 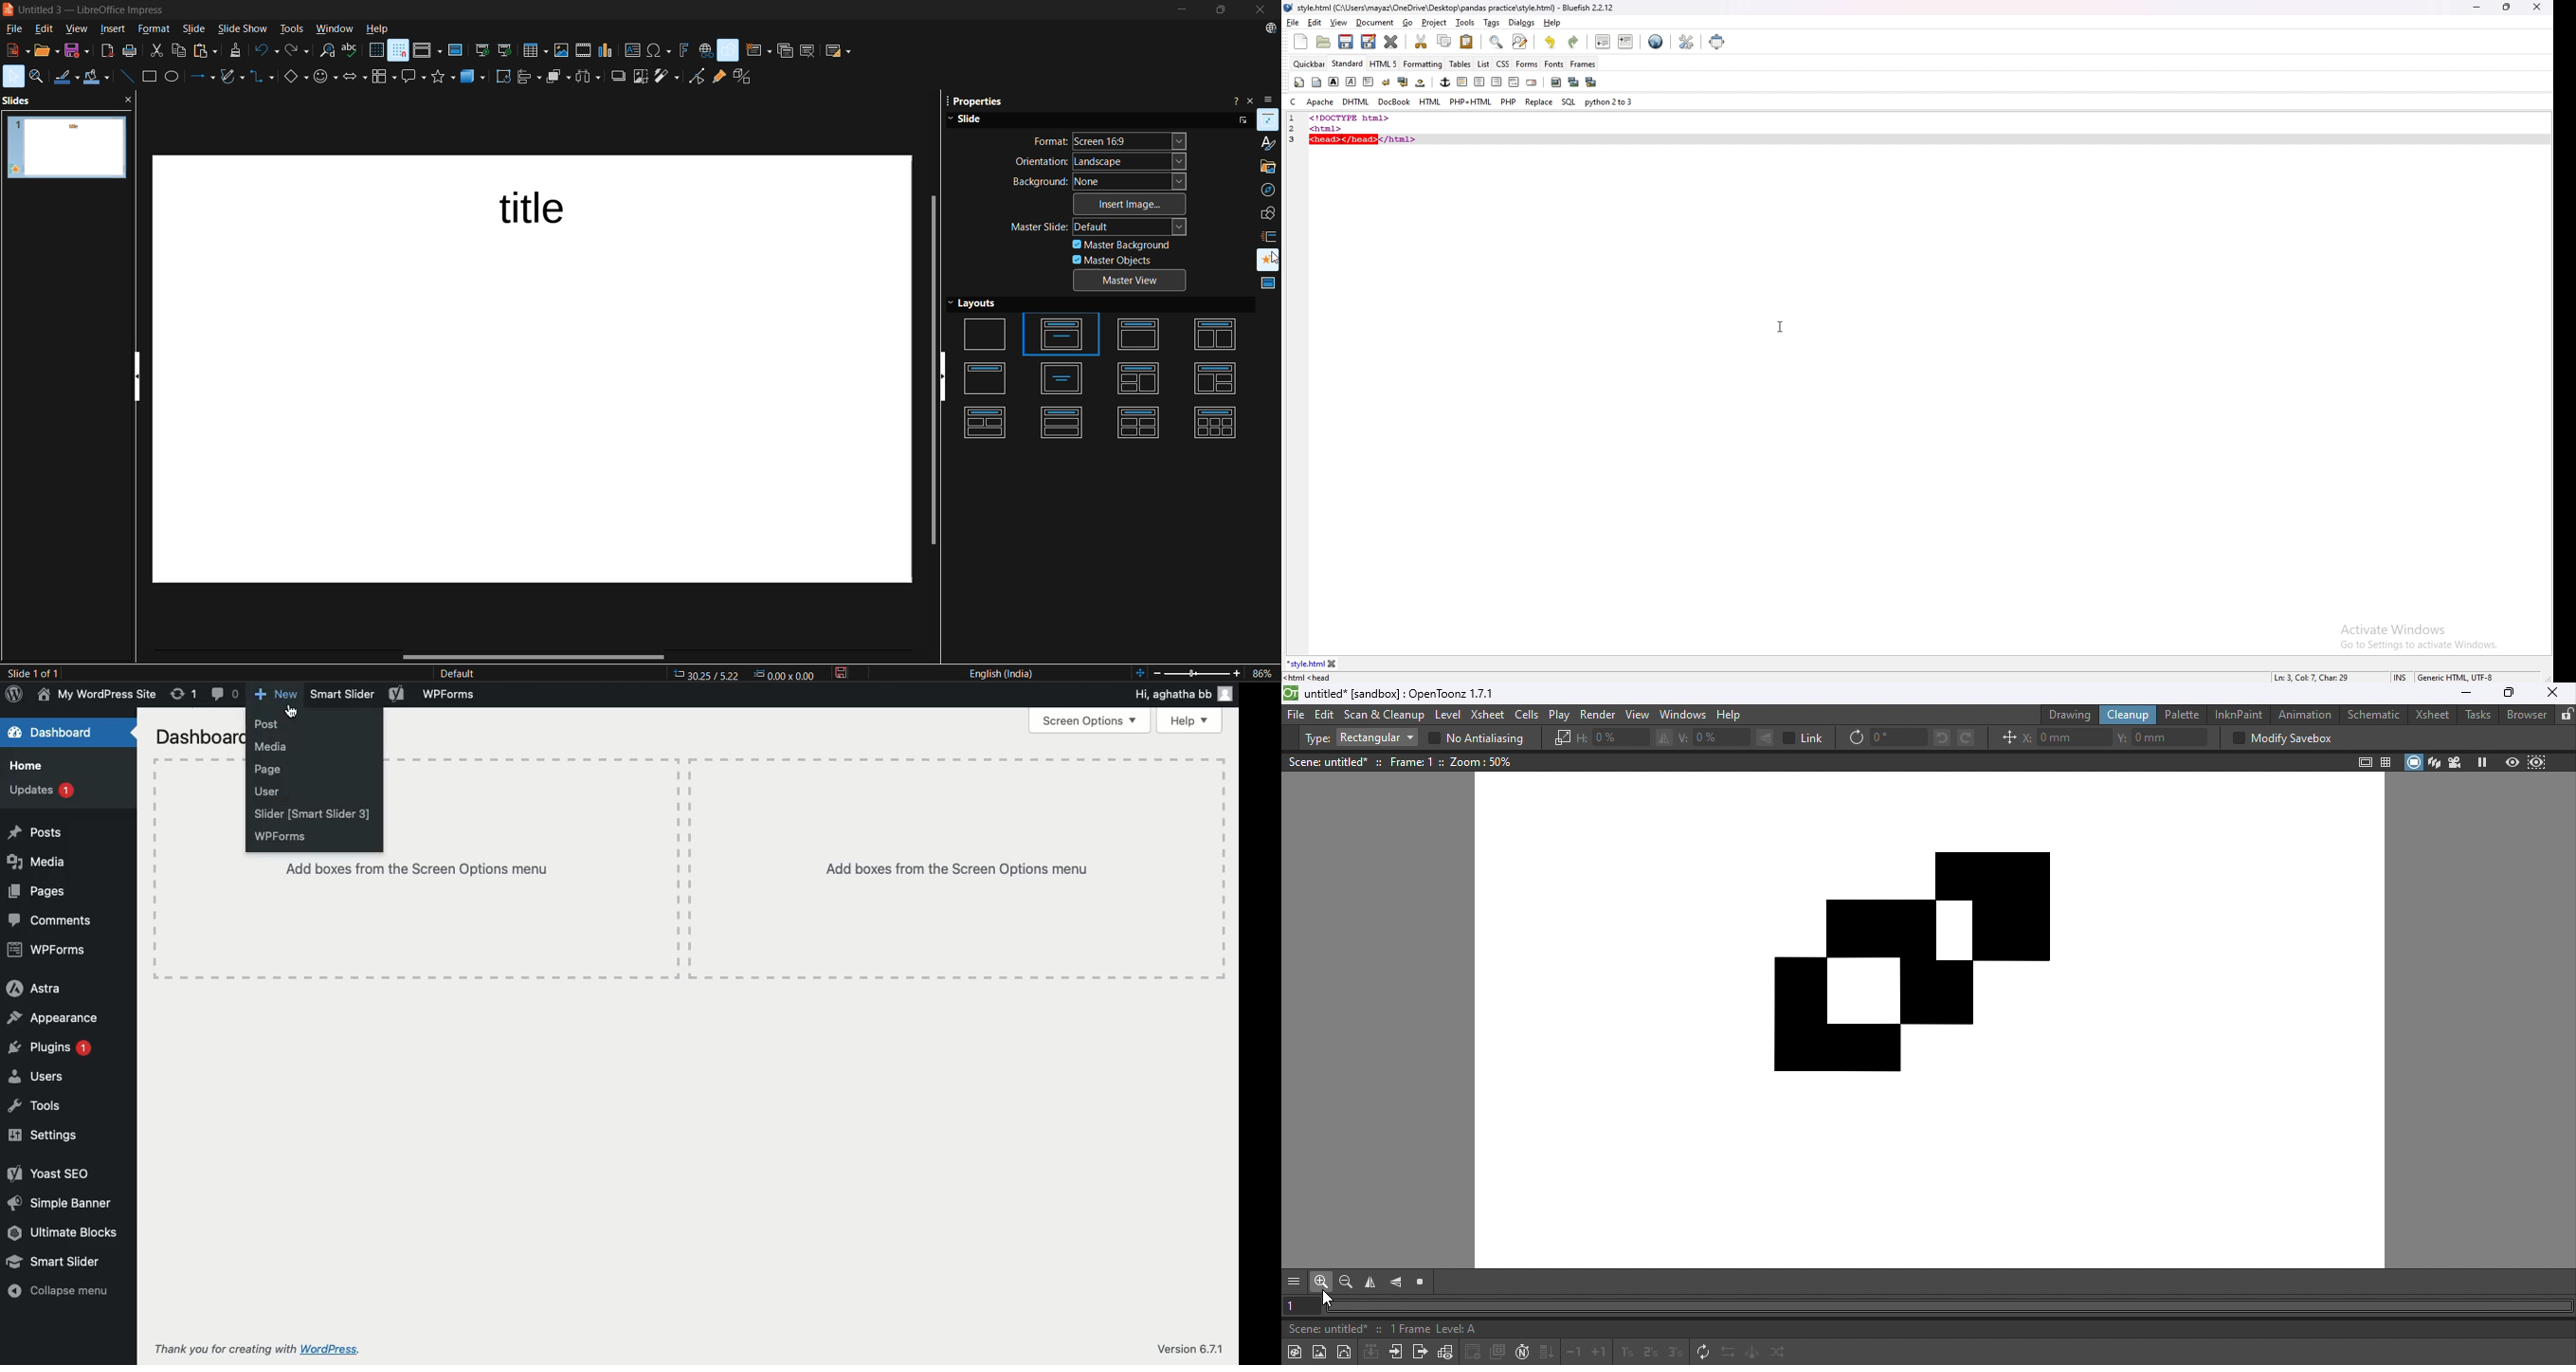 I want to click on Comment, so click(x=225, y=695).